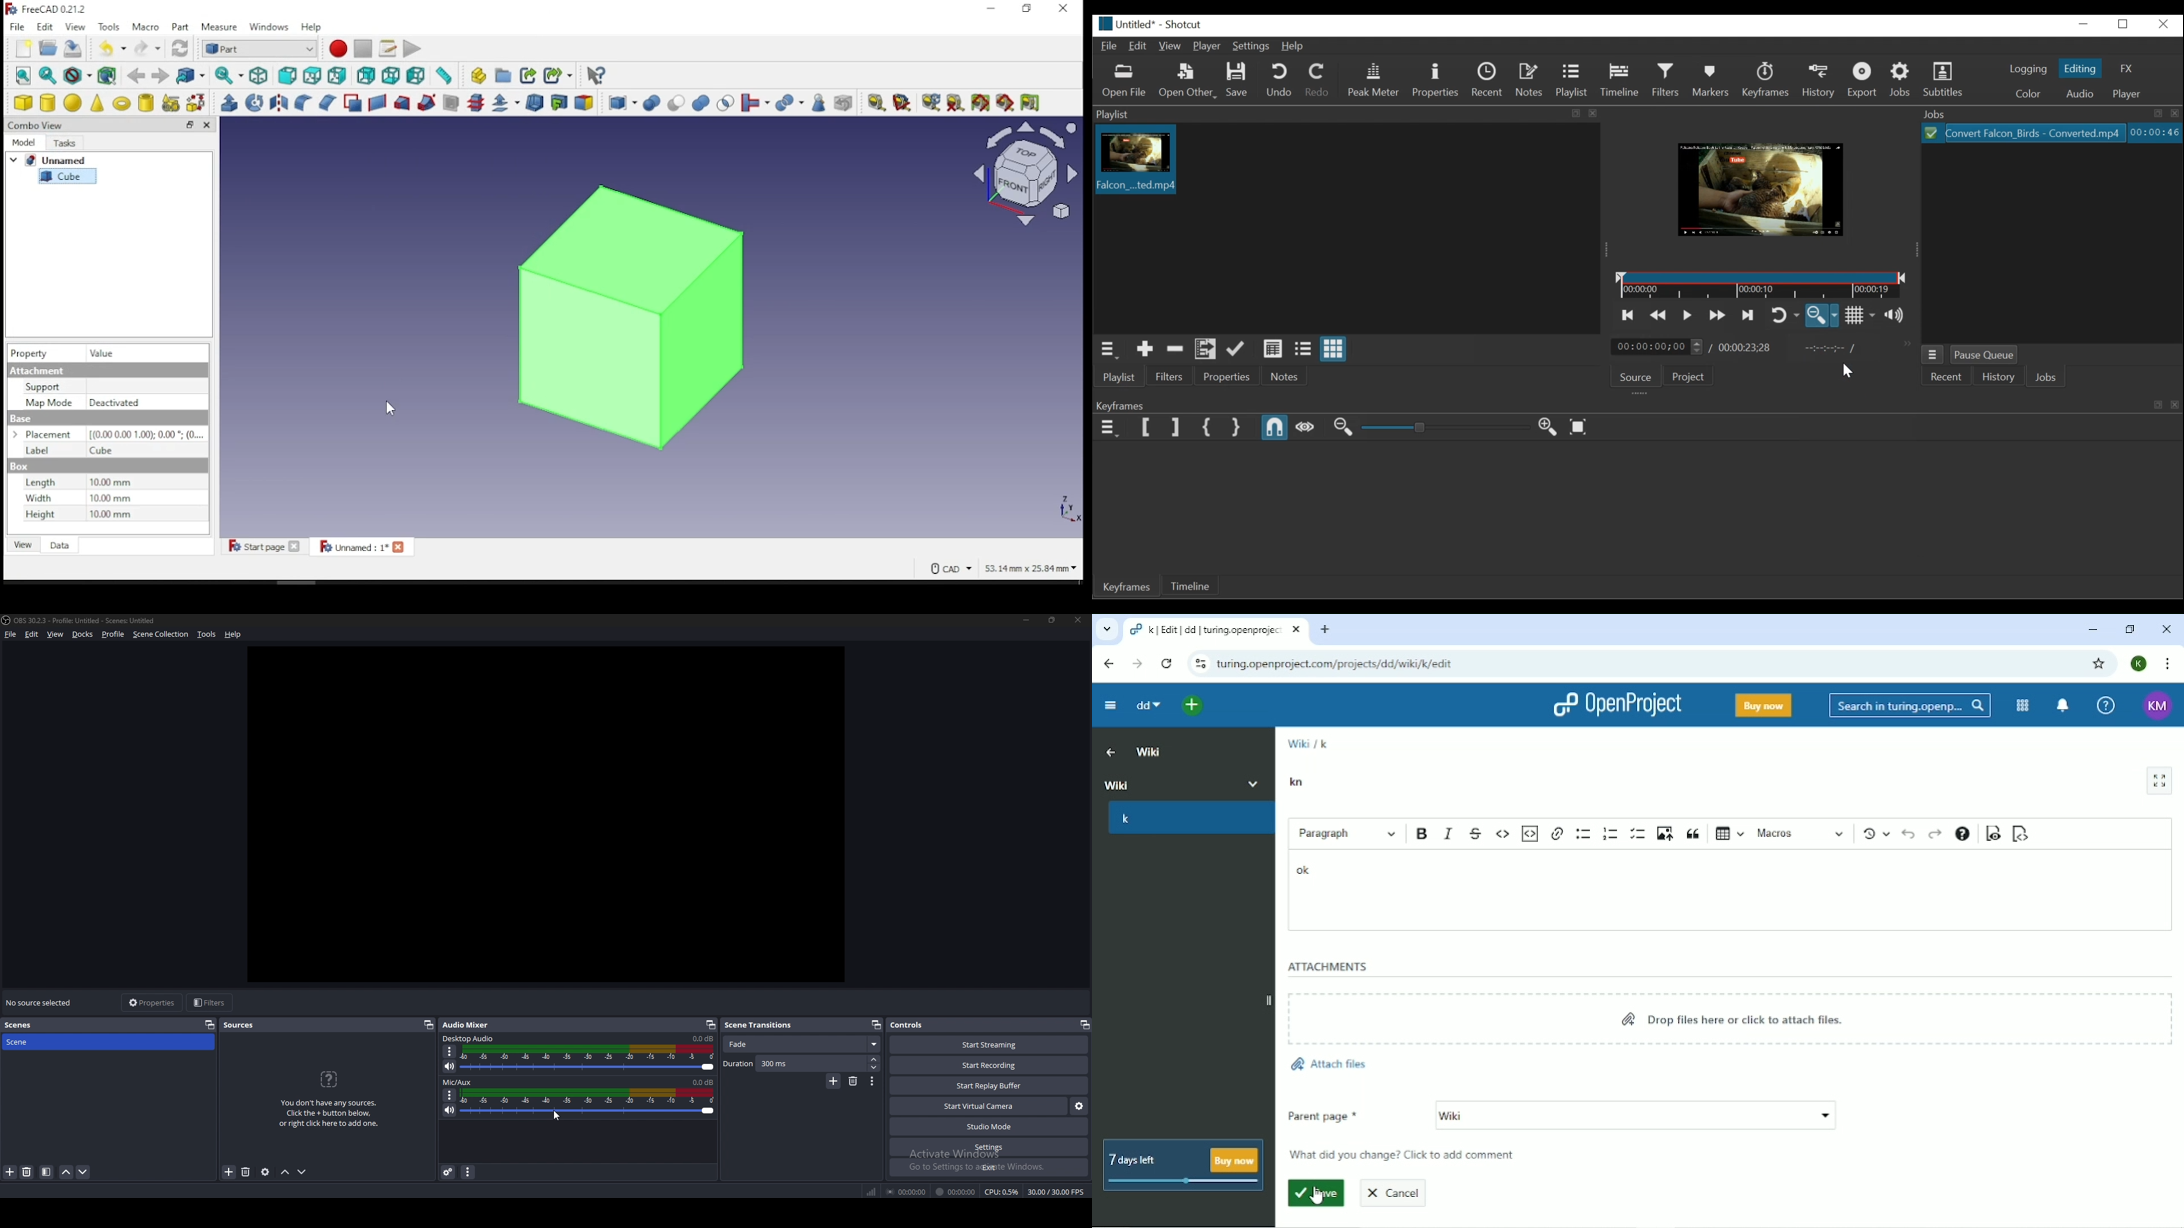  What do you see at coordinates (40, 482) in the screenshot?
I see `Length` at bounding box center [40, 482].